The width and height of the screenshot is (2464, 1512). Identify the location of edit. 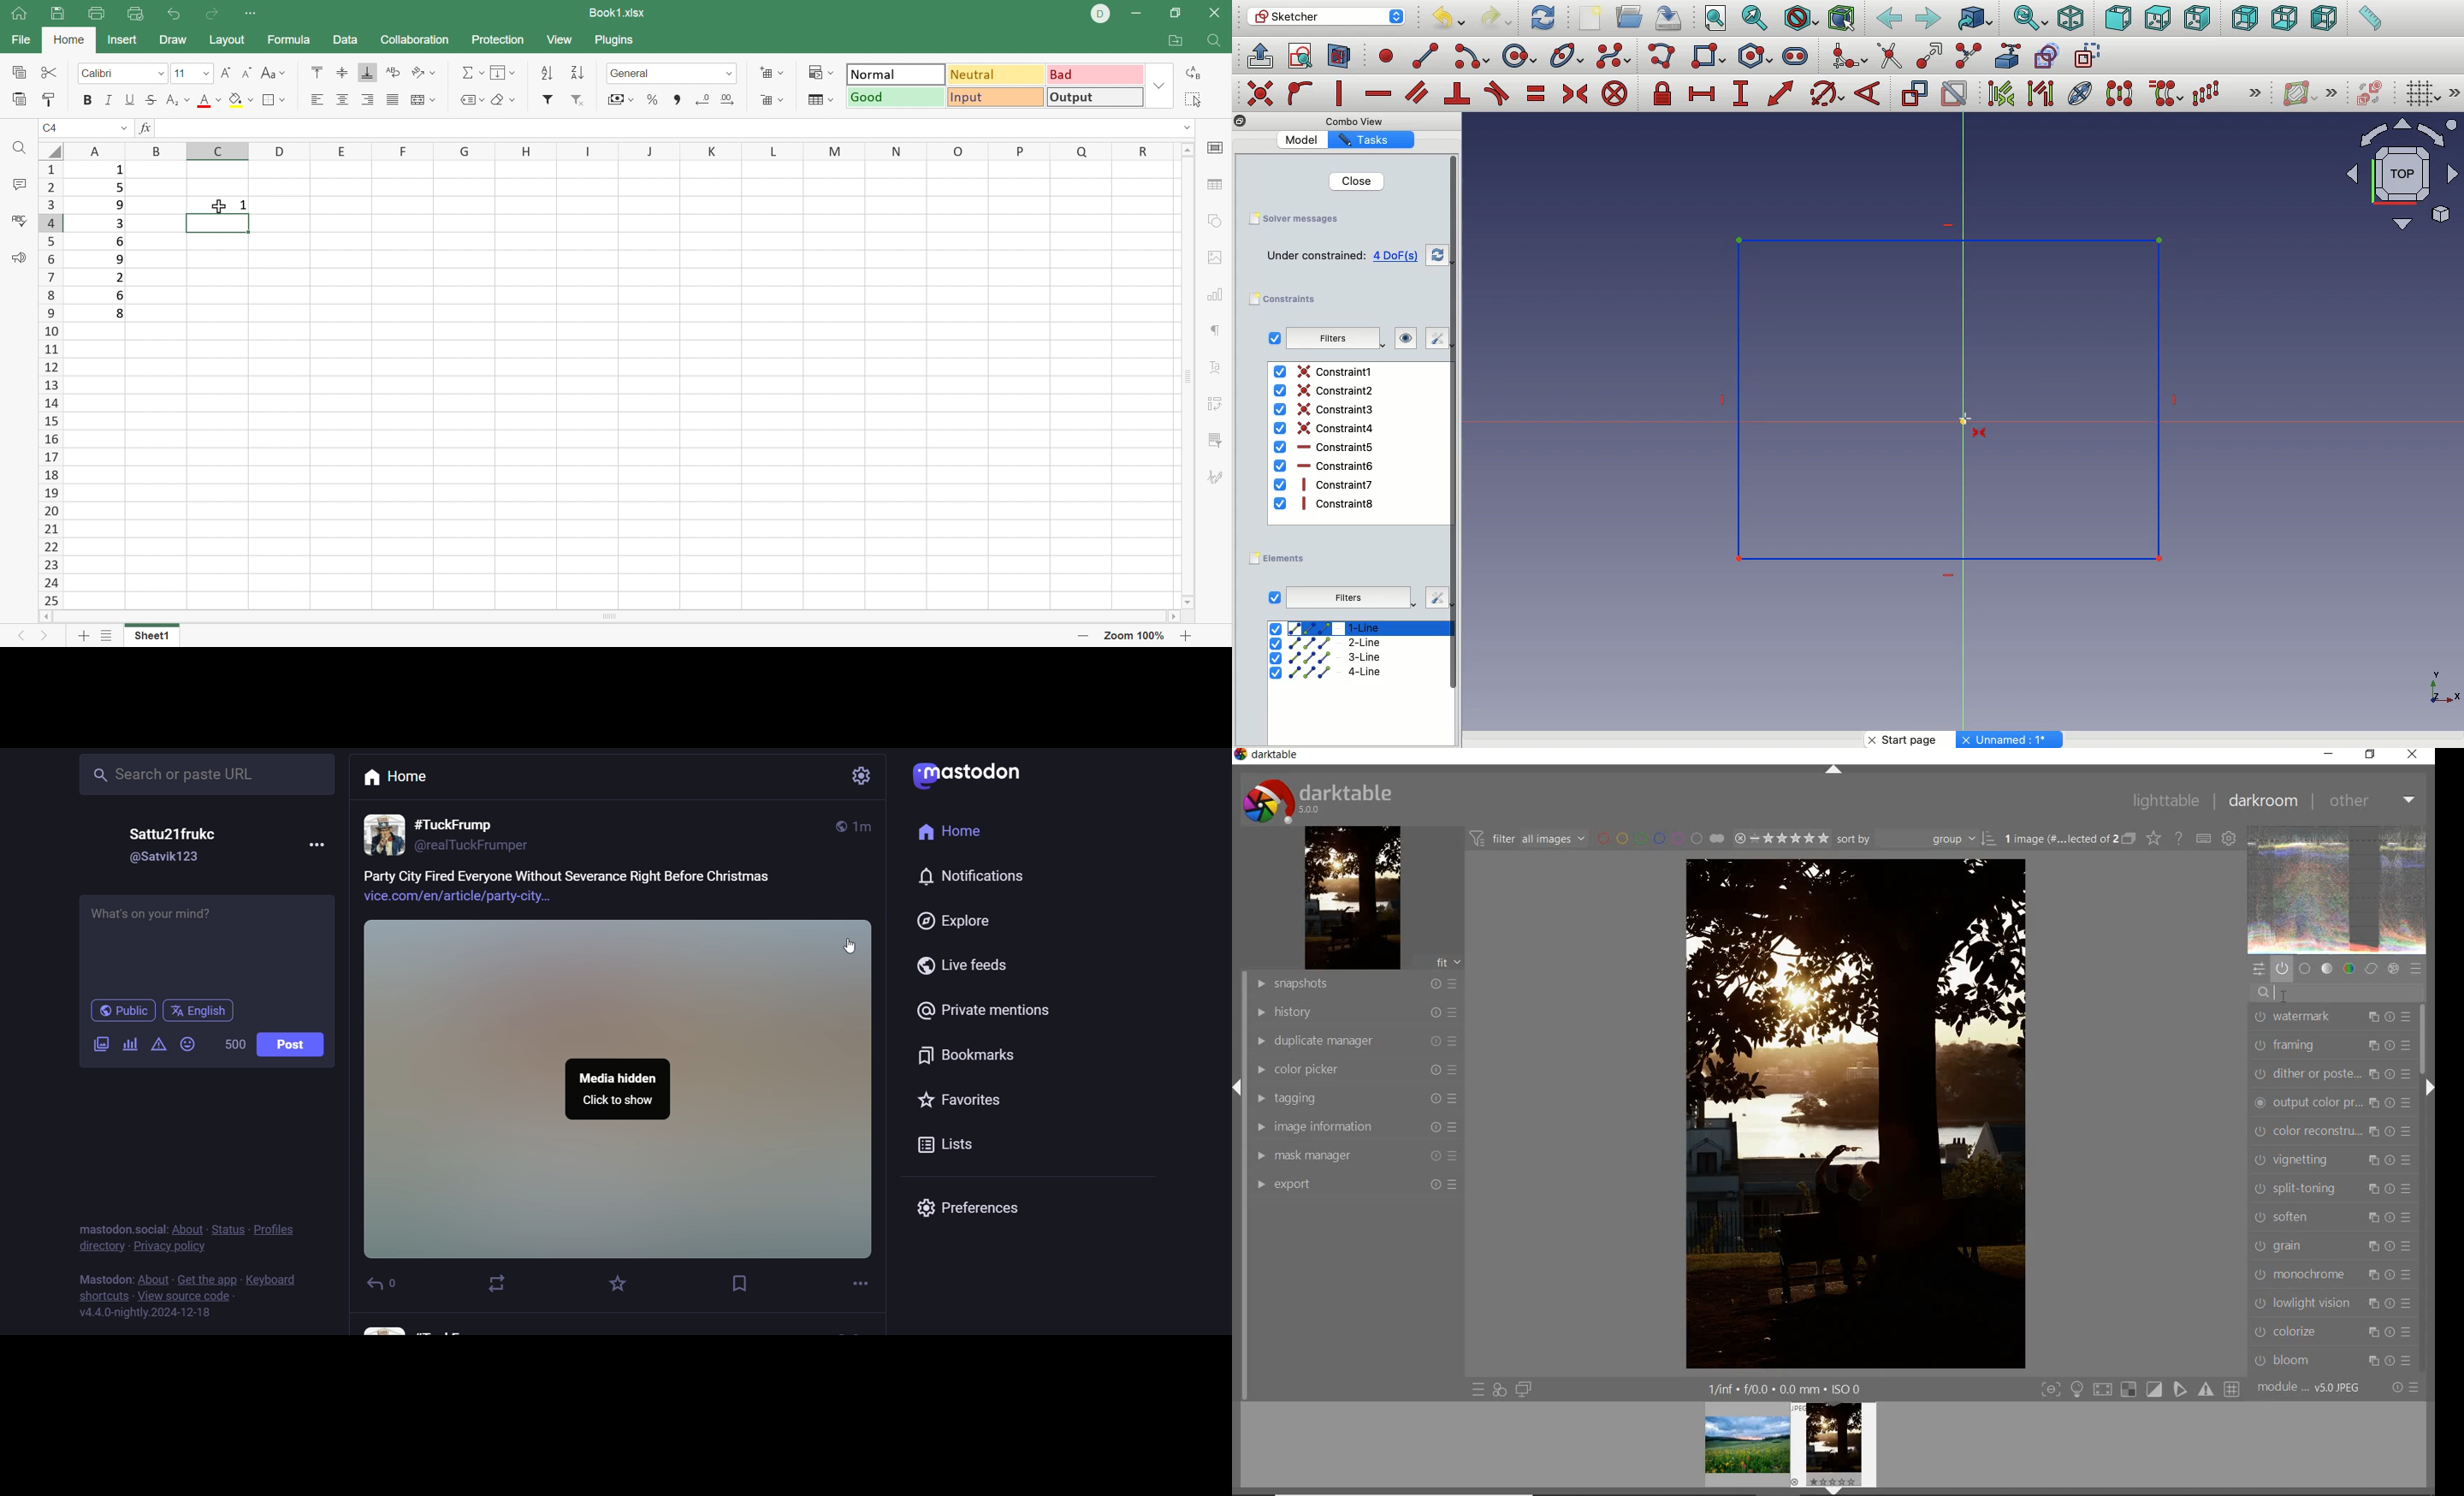
(1436, 597).